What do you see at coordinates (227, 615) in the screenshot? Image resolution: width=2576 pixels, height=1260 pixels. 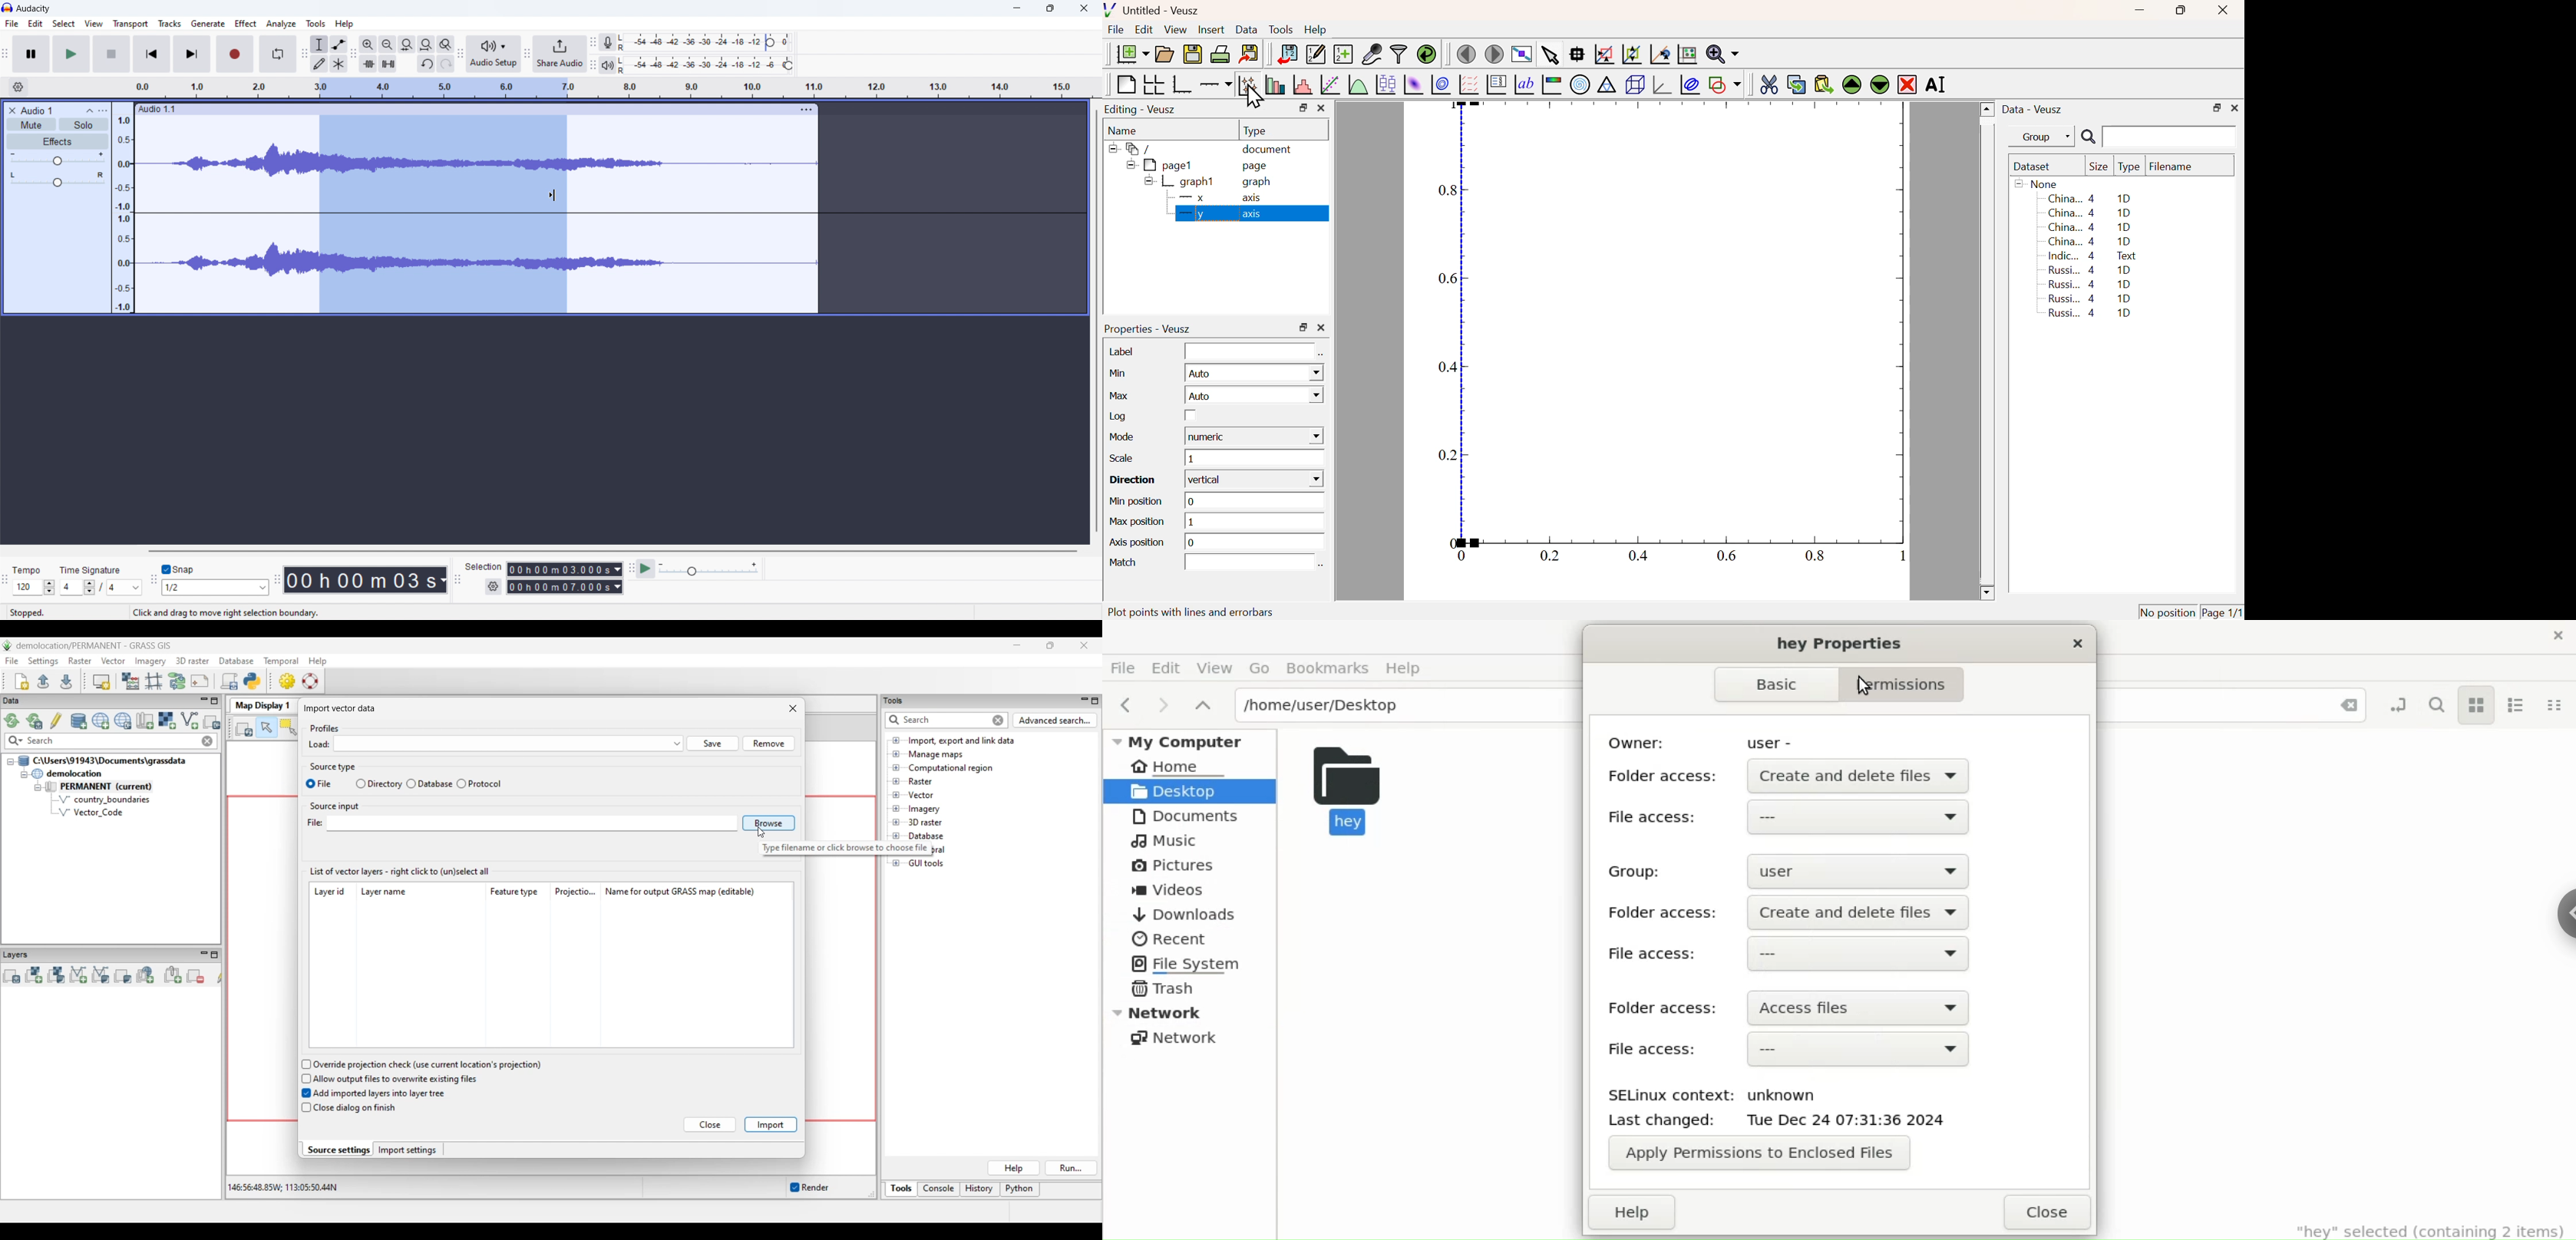 I see `Click and drag to move right selection boundary.` at bounding box center [227, 615].